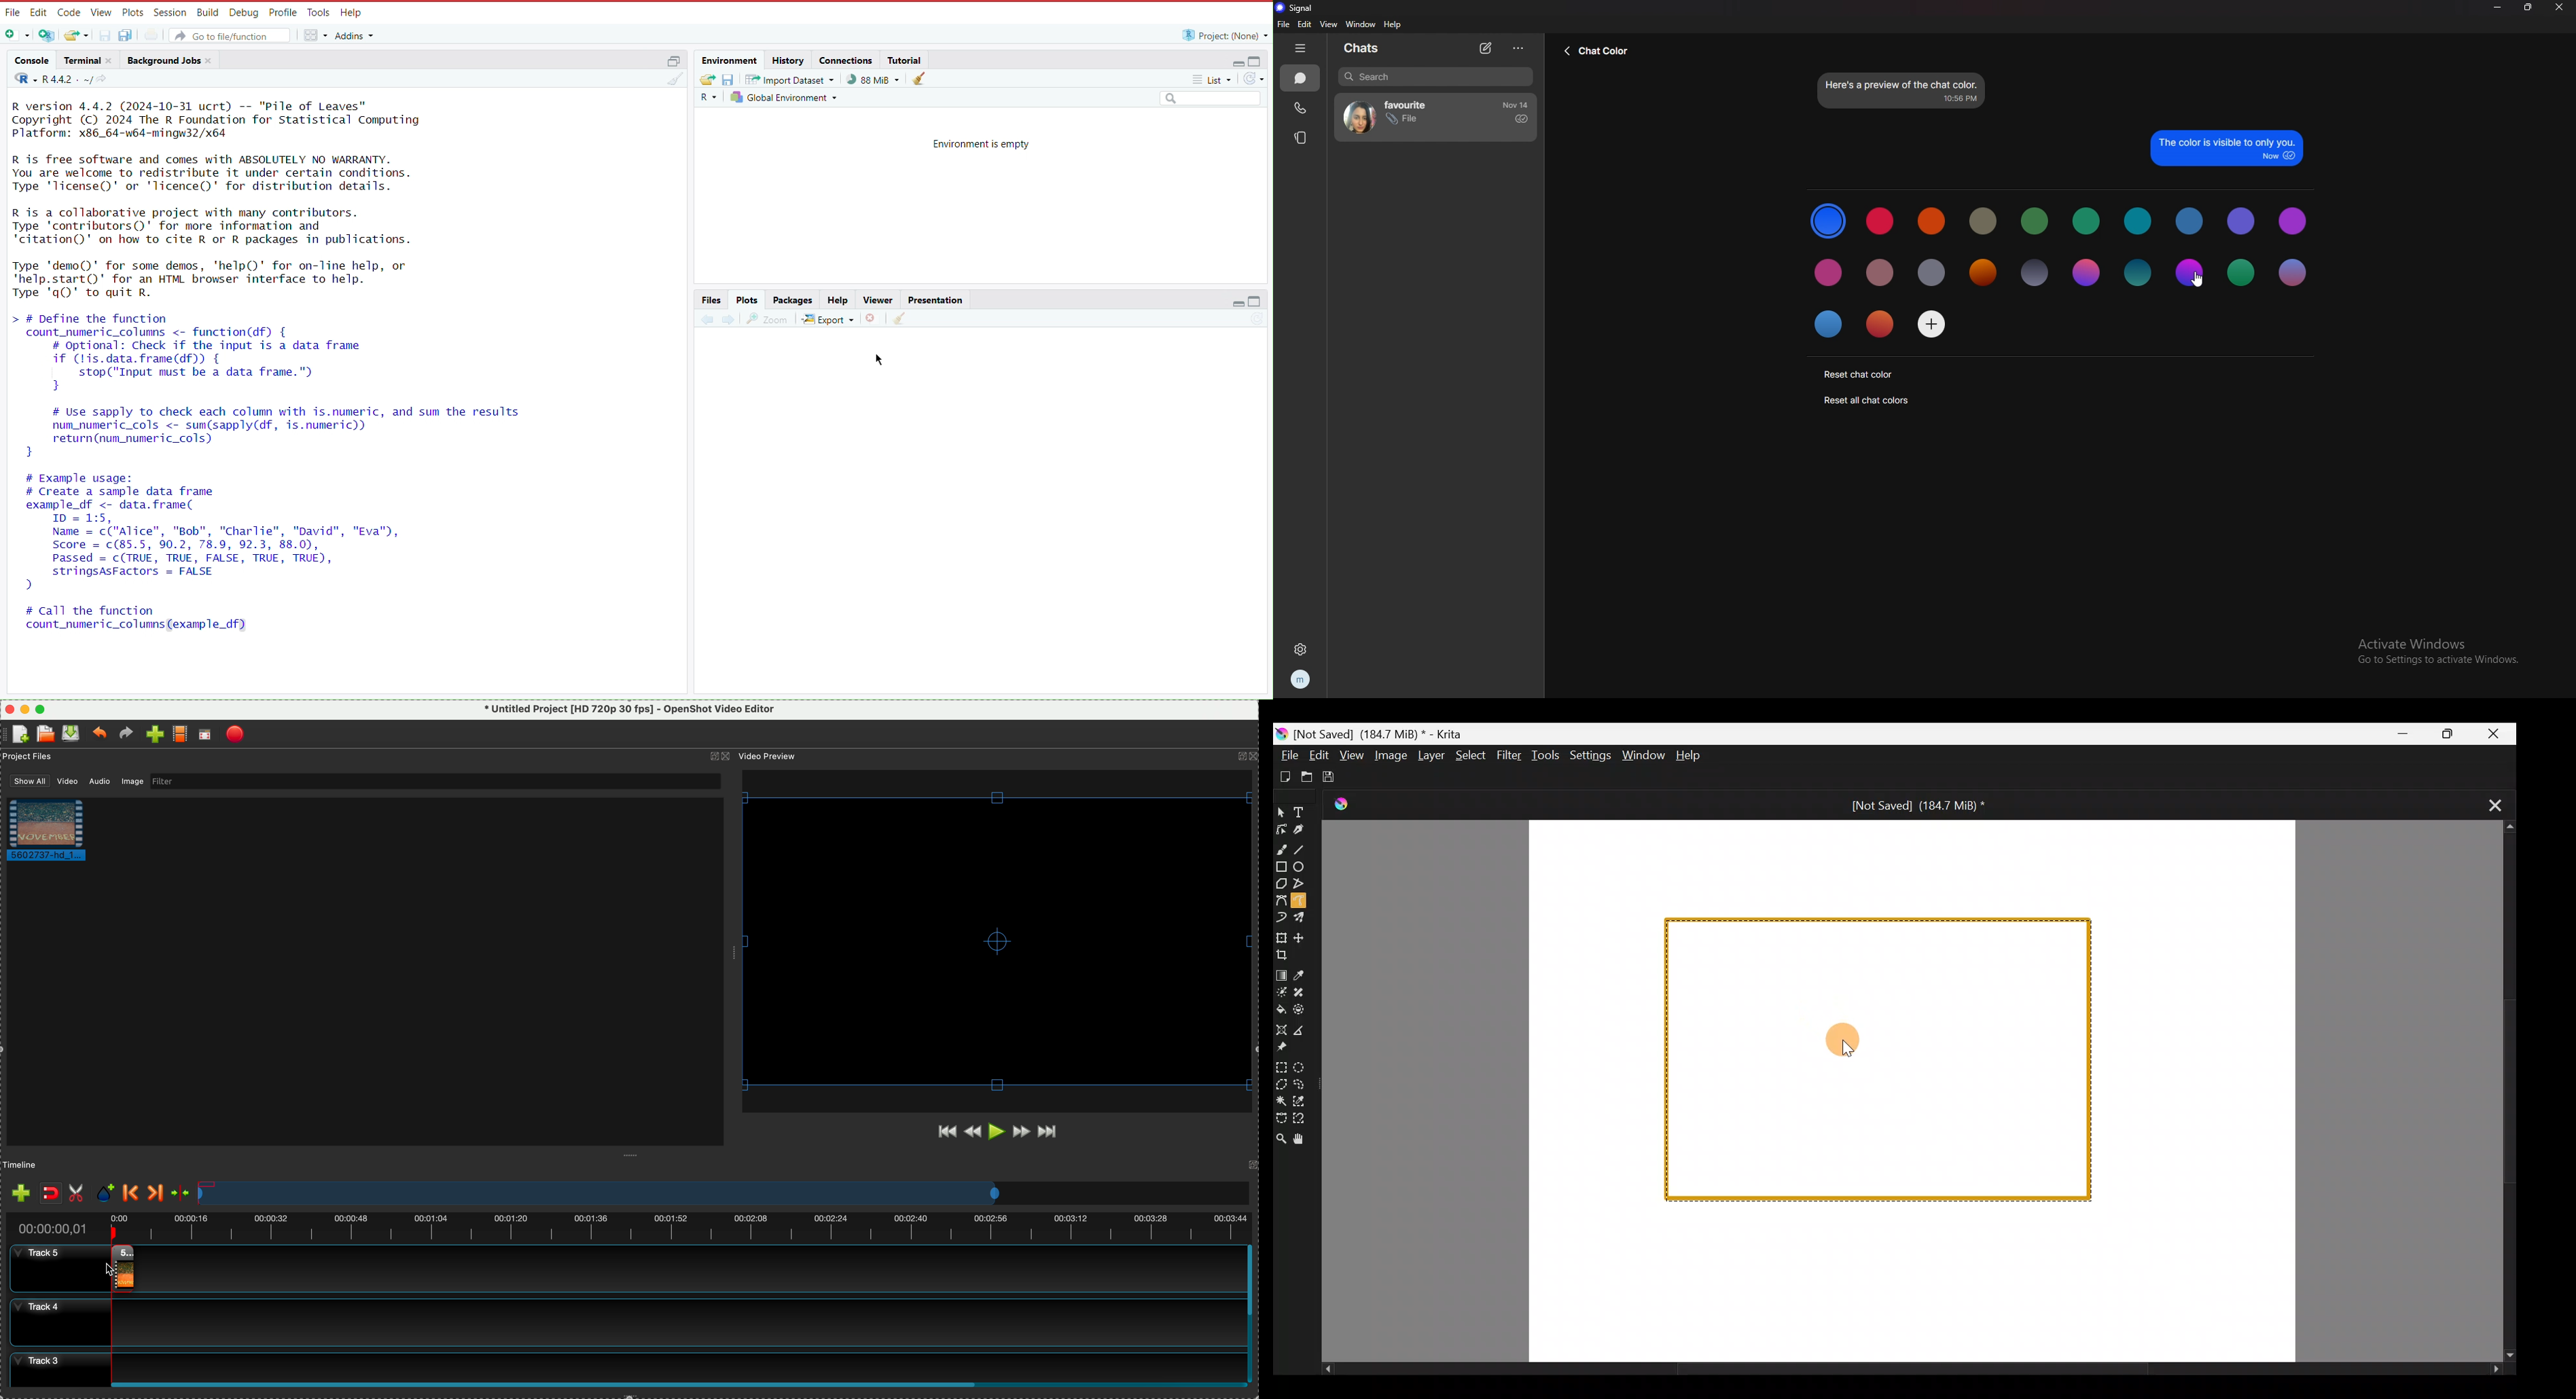 The width and height of the screenshot is (2576, 1400). I want to click on Clear console (Ctrl +L), so click(923, 79).